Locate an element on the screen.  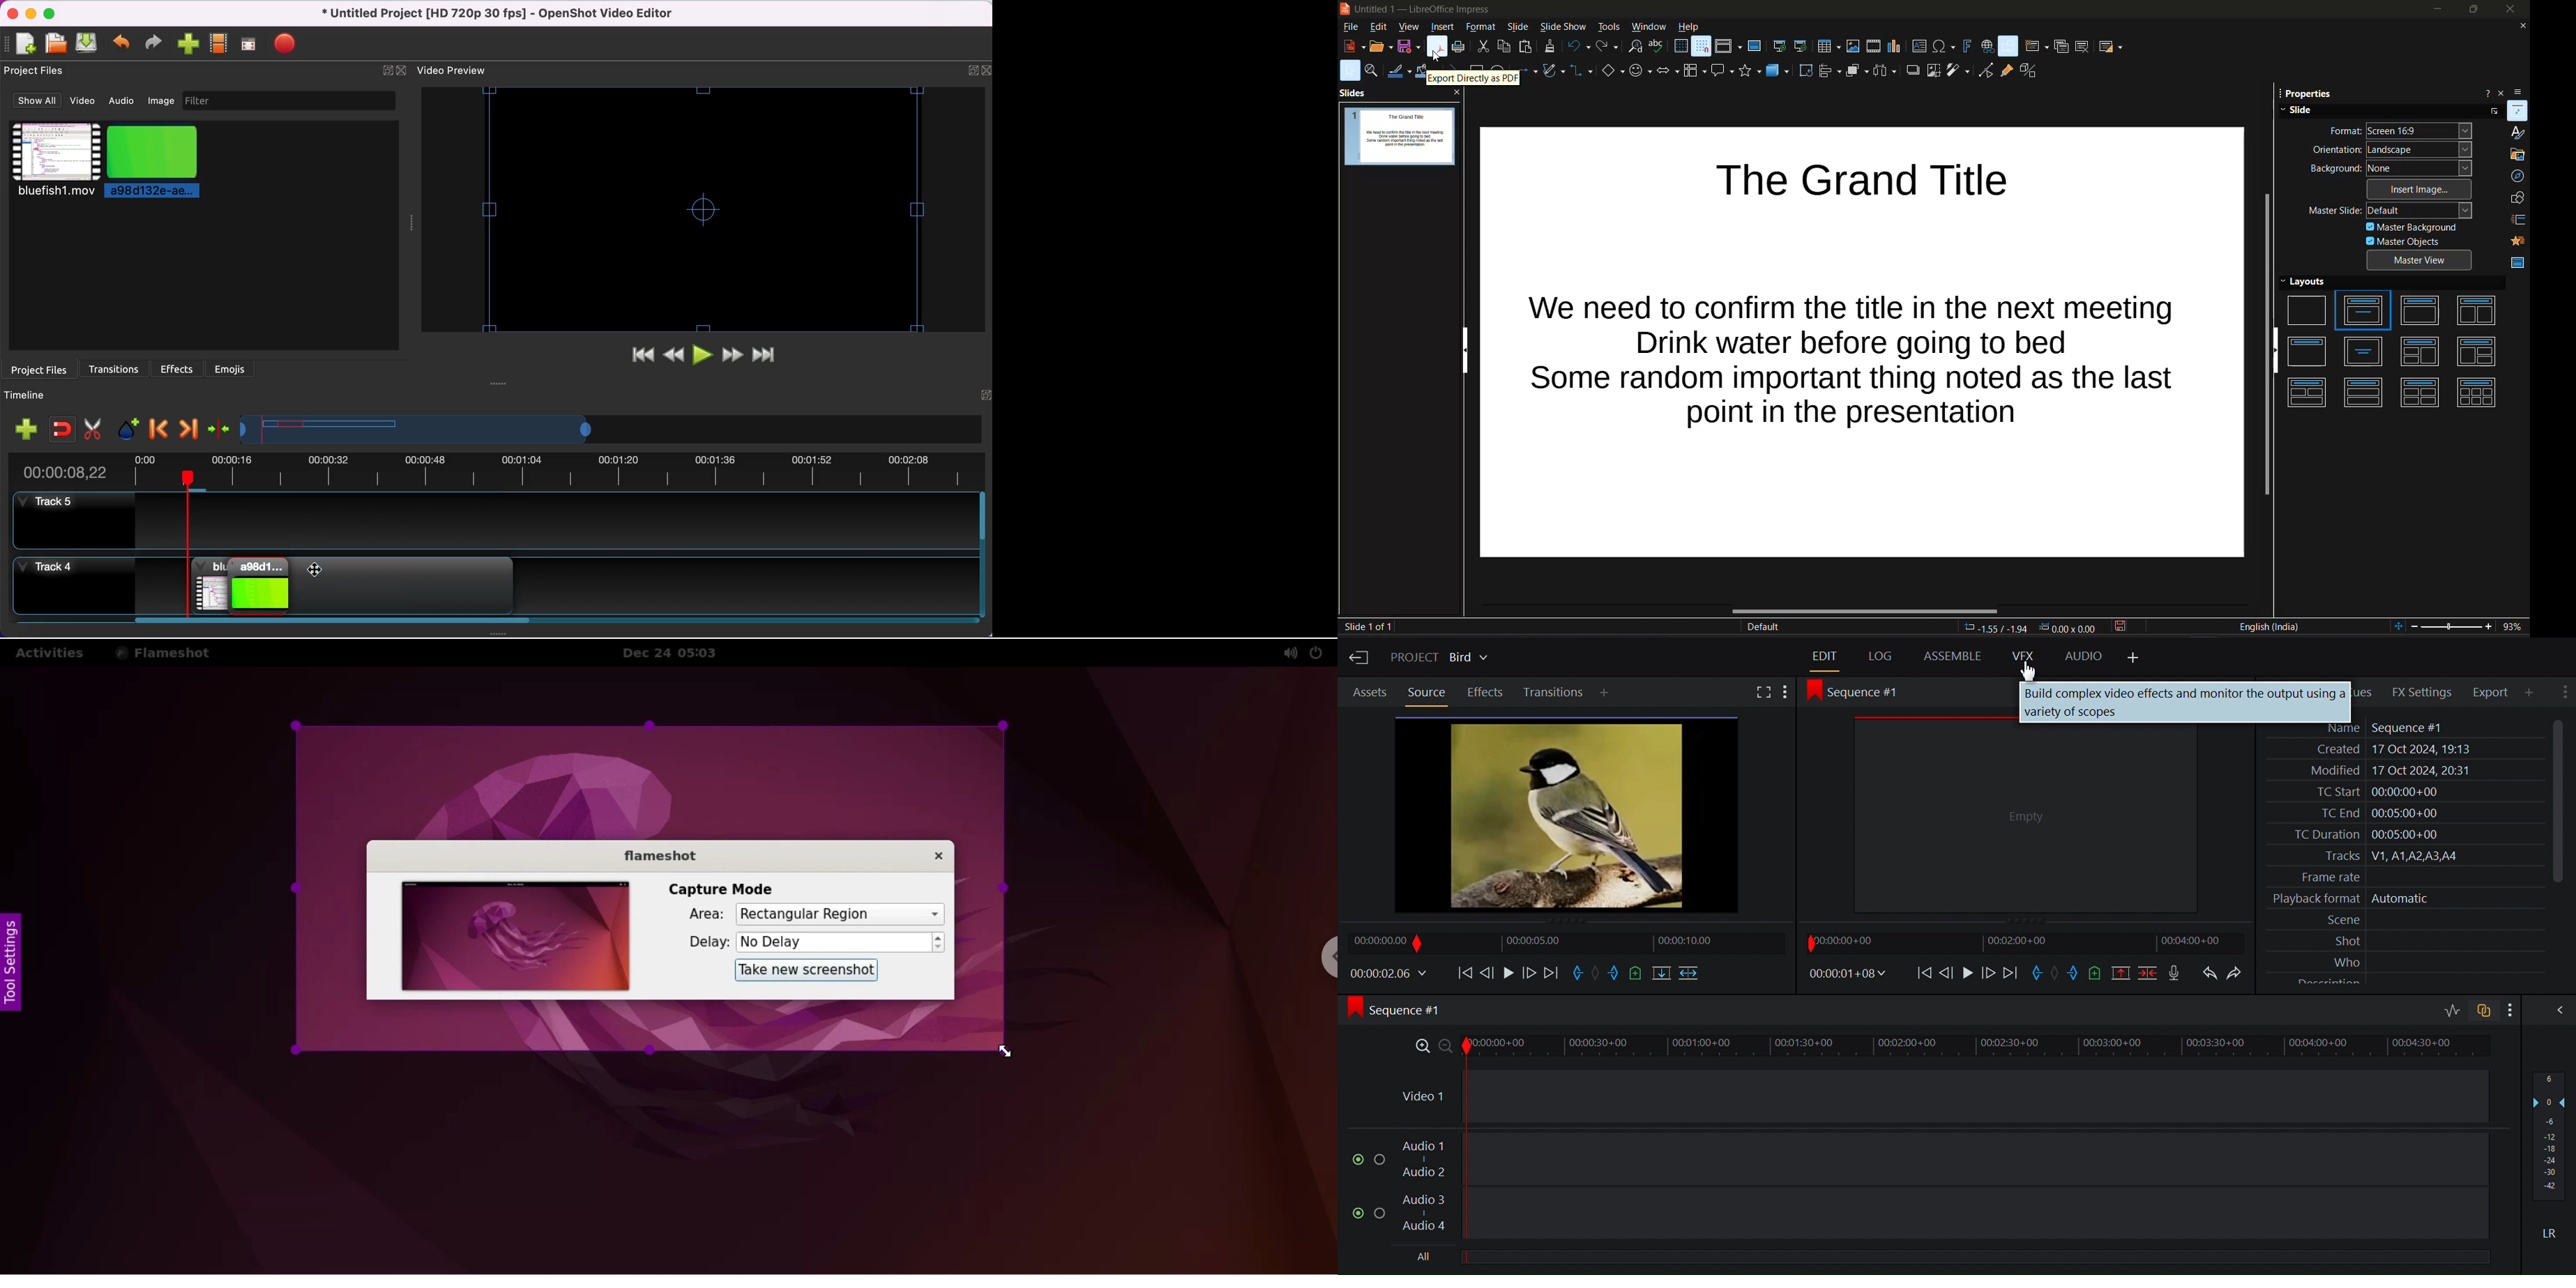
expand/hide is located at coordinates (385, 71).